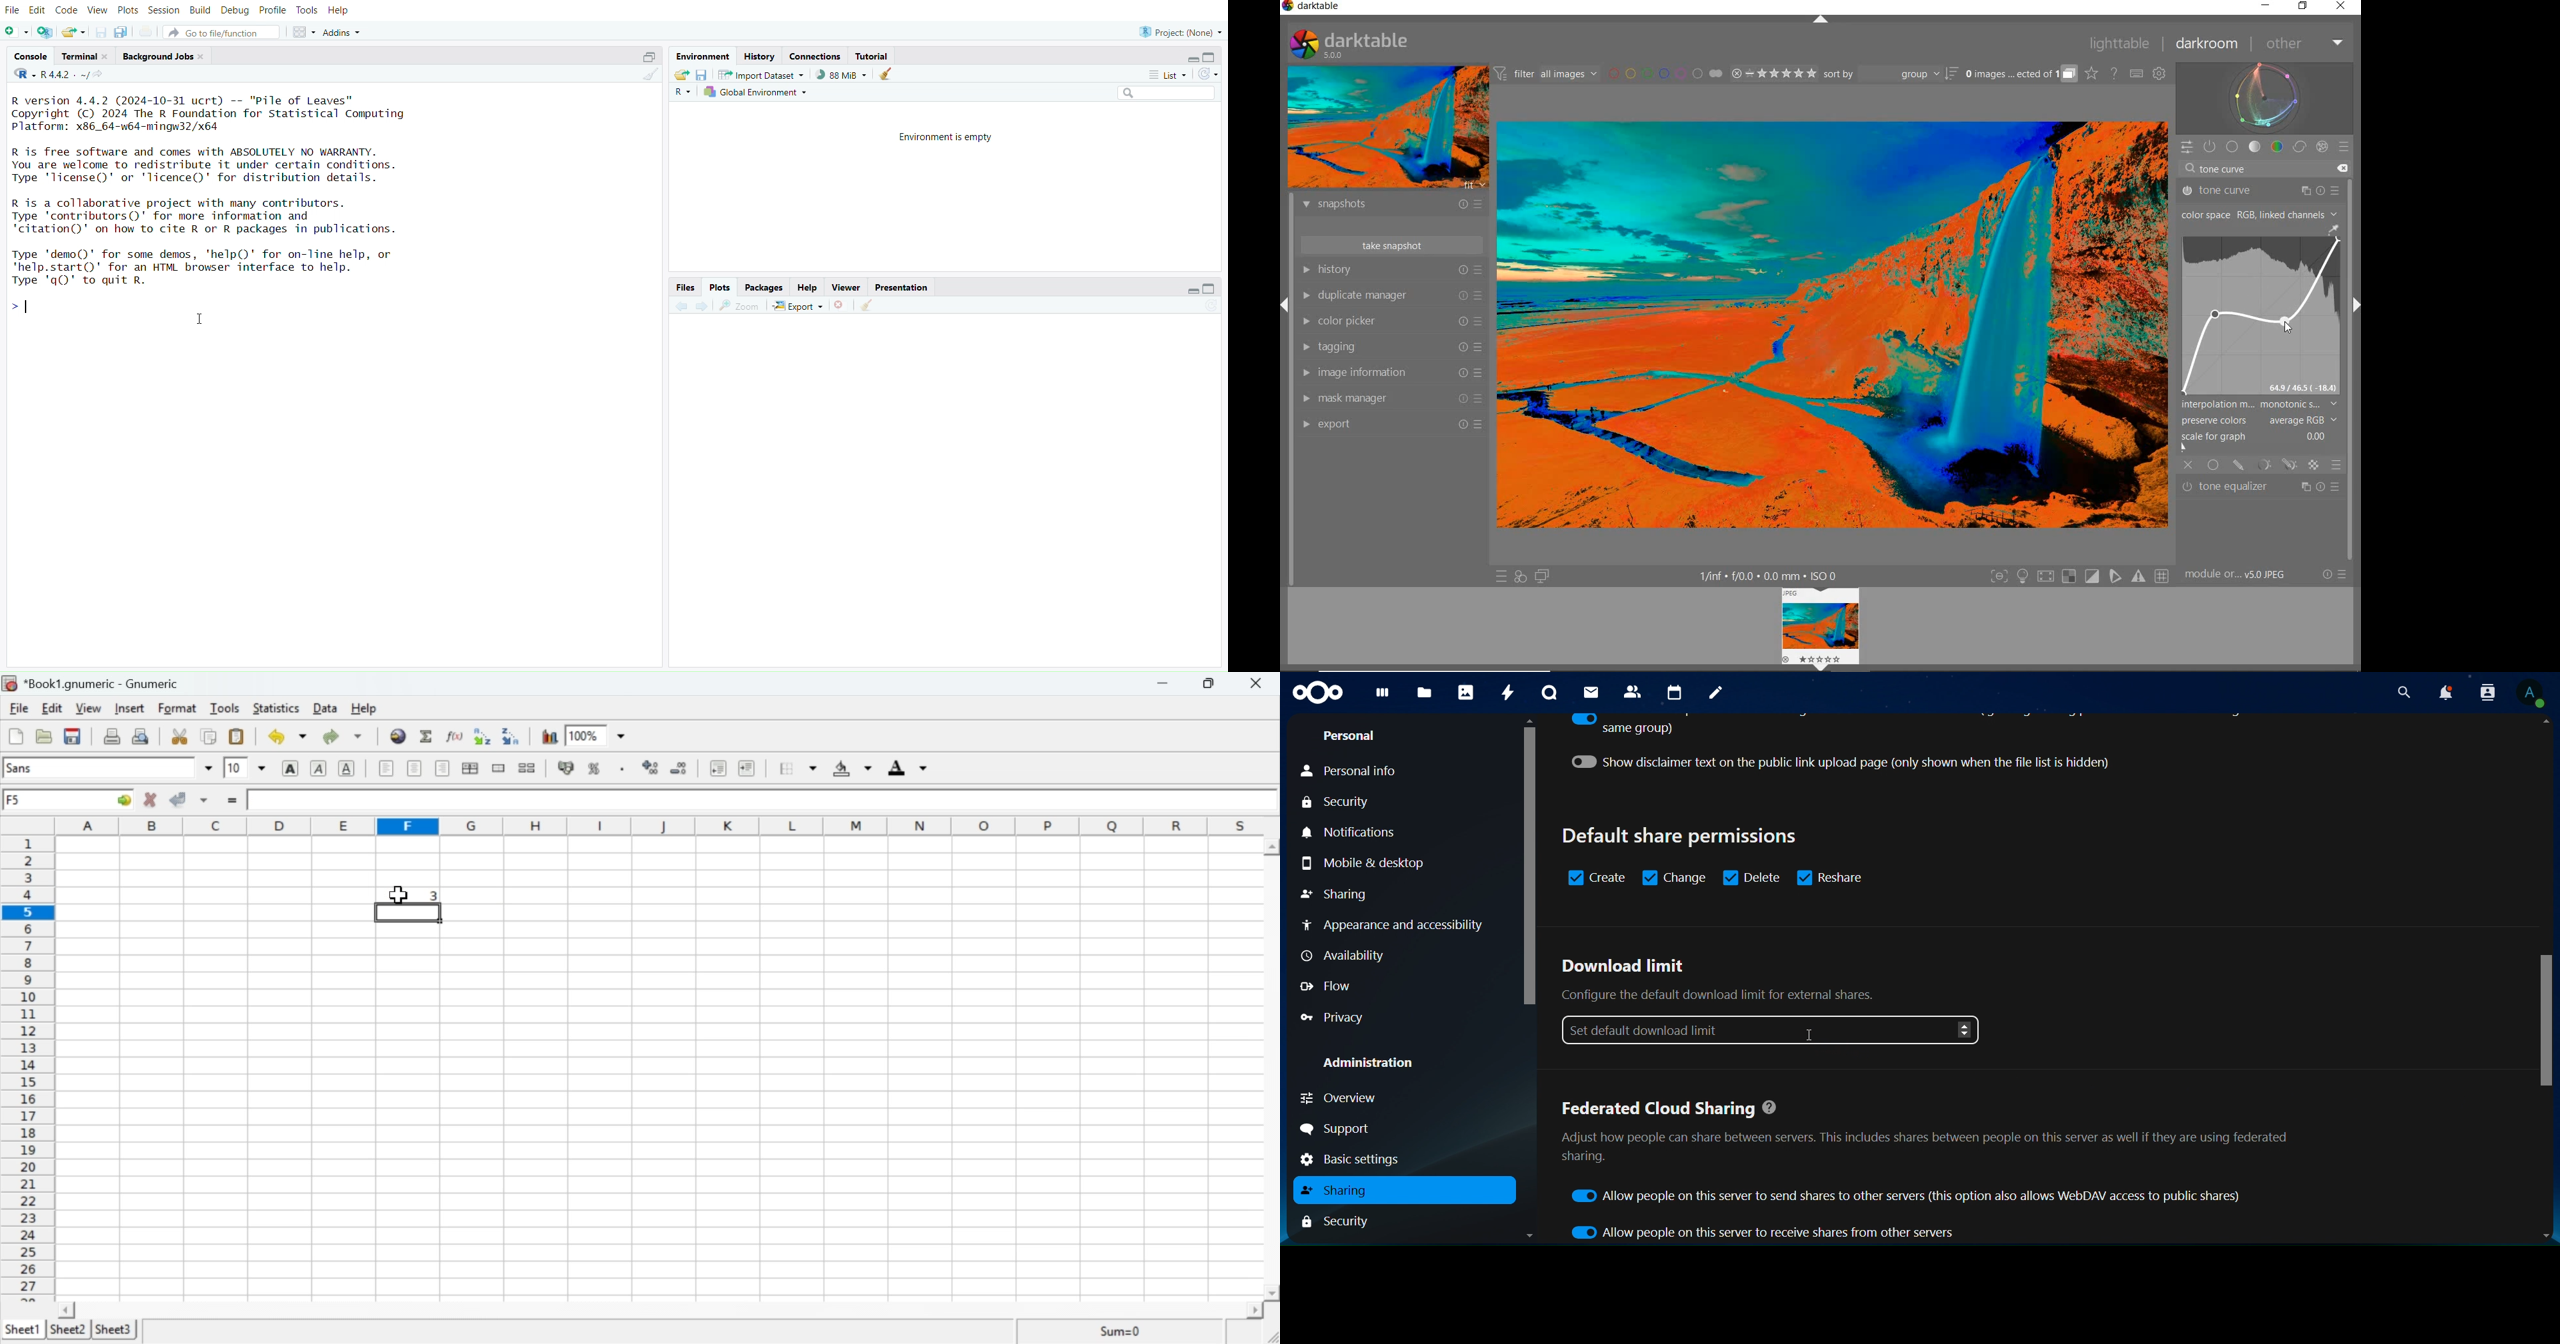 This screenshot has height=1344, width=2576. Describe the element at coordinates (682, 307) in the screenshot. I see `backward` at that location.